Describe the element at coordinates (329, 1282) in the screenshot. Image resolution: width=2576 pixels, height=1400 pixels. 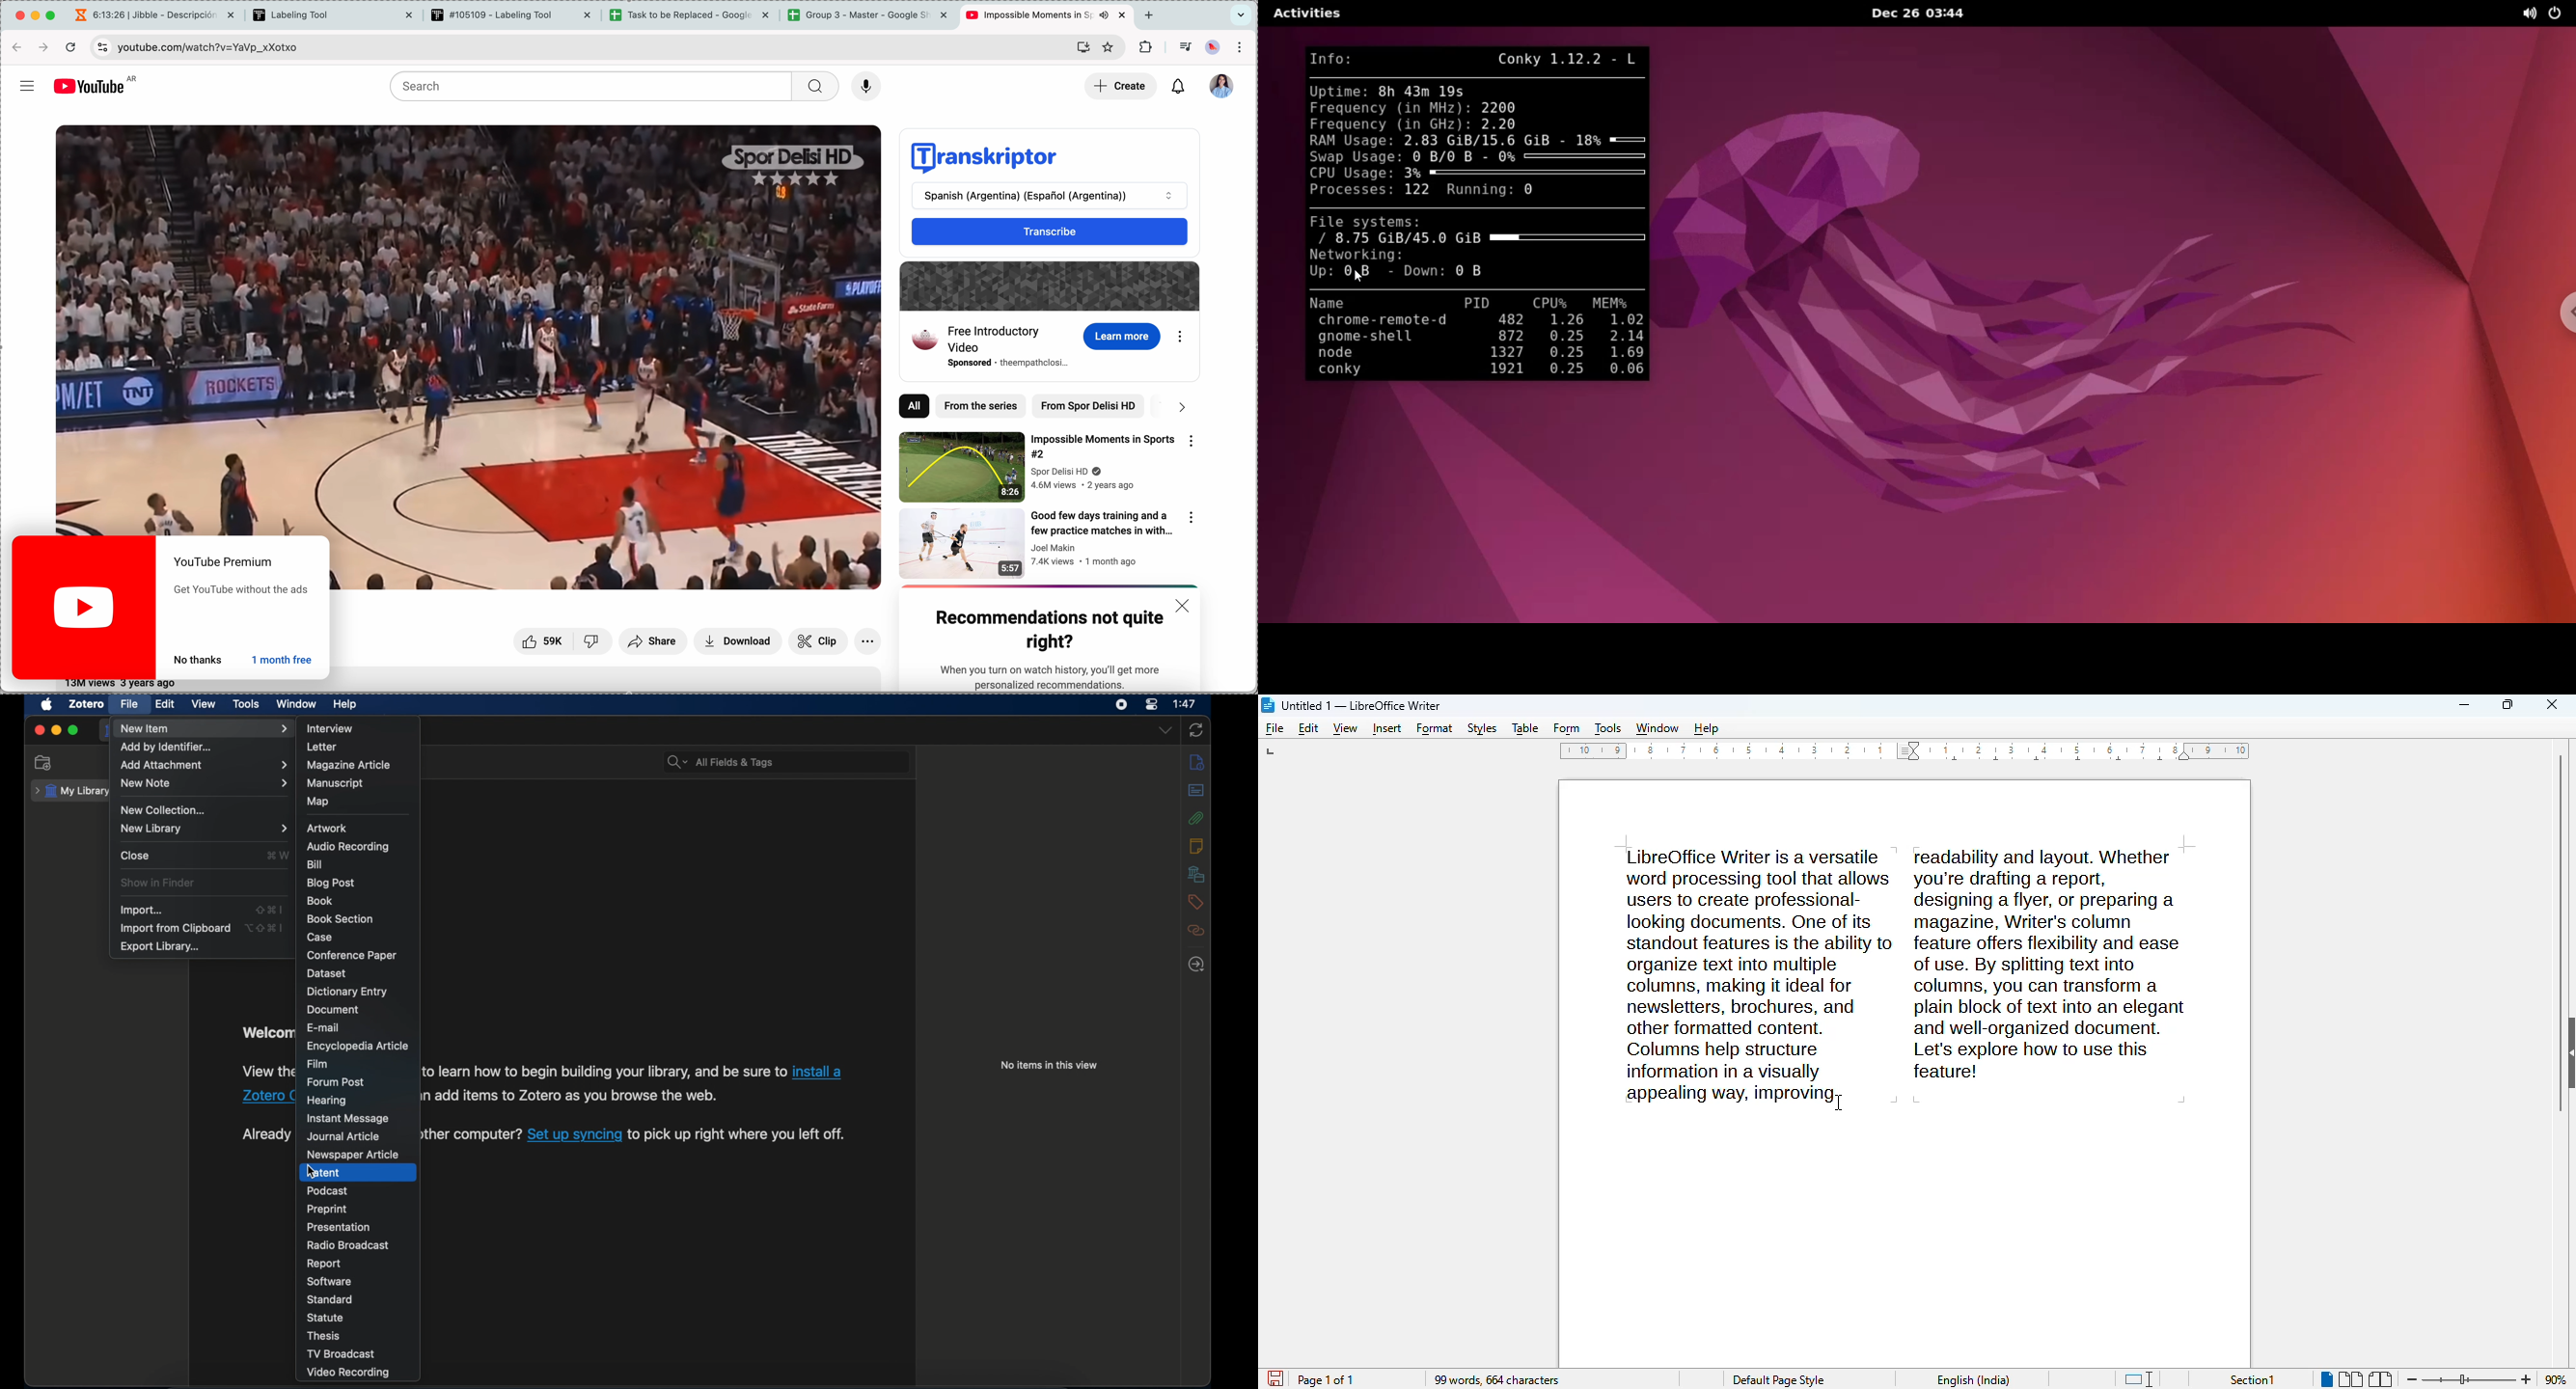
I see `software` at that location.